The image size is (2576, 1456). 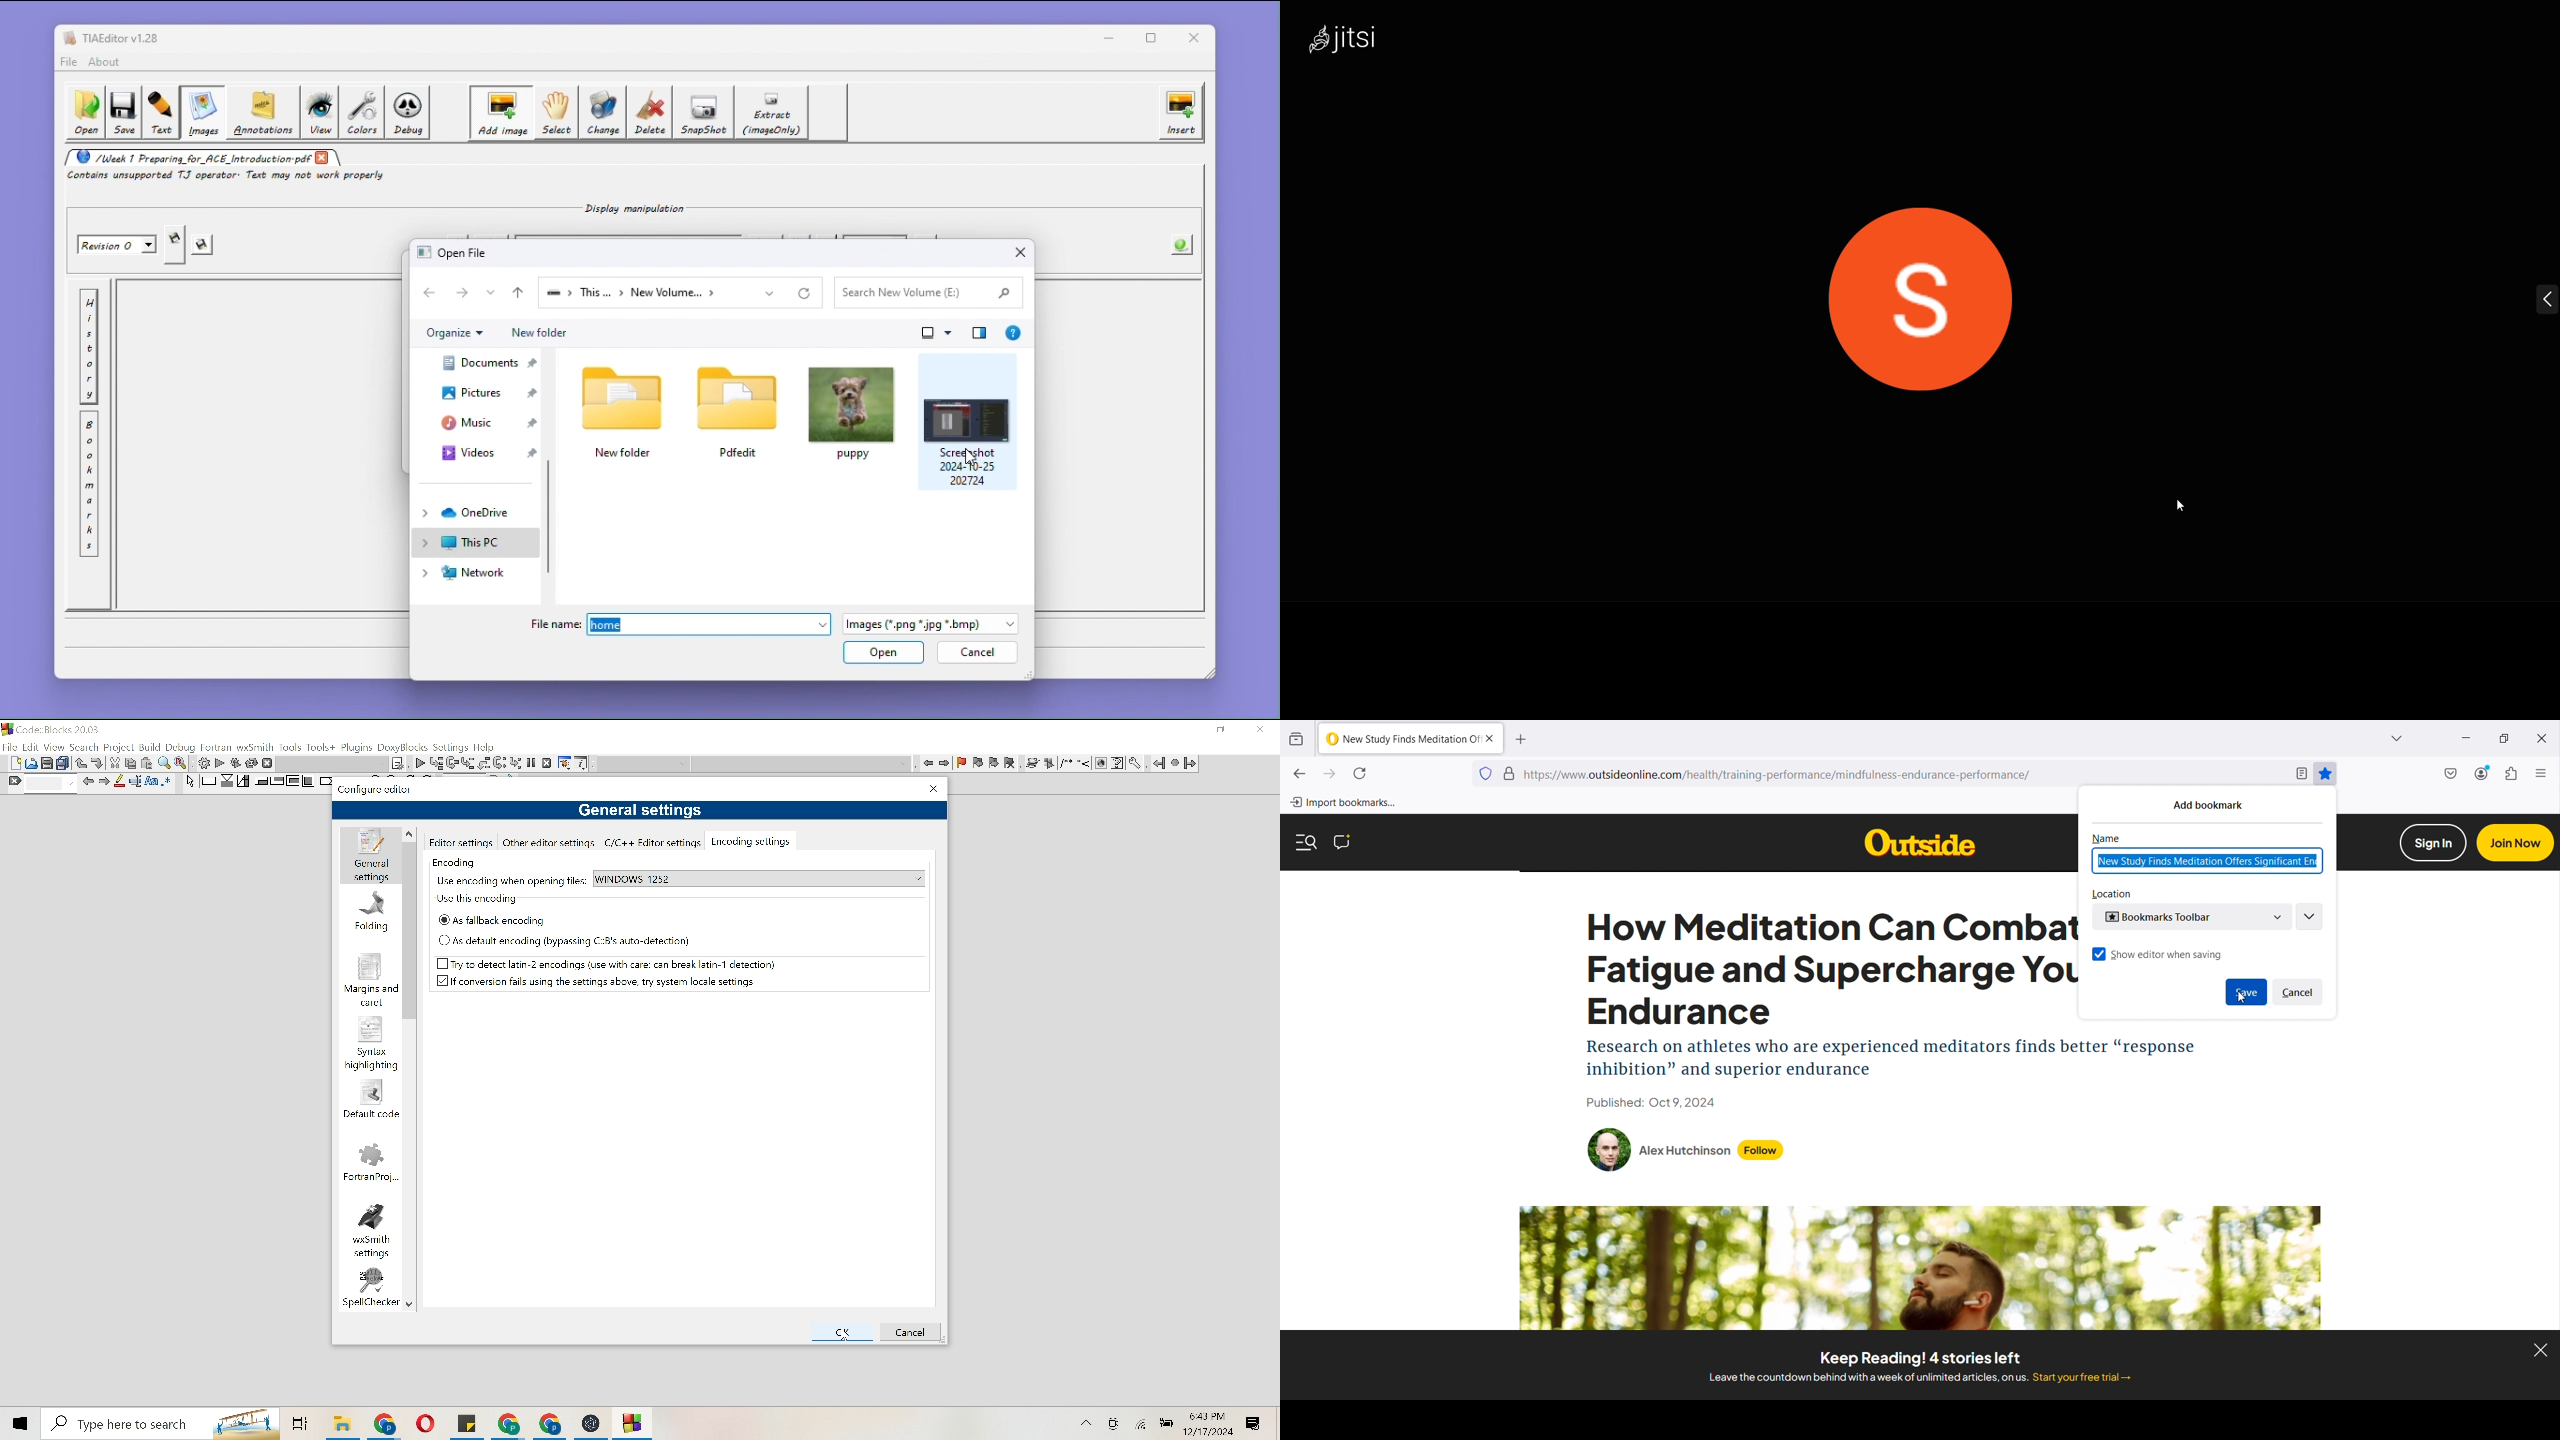 What do you see at coordinates (2308, 917) in the screenshot?
I see `Show all the bookmarks folders` at bounding box center [2308, 917].